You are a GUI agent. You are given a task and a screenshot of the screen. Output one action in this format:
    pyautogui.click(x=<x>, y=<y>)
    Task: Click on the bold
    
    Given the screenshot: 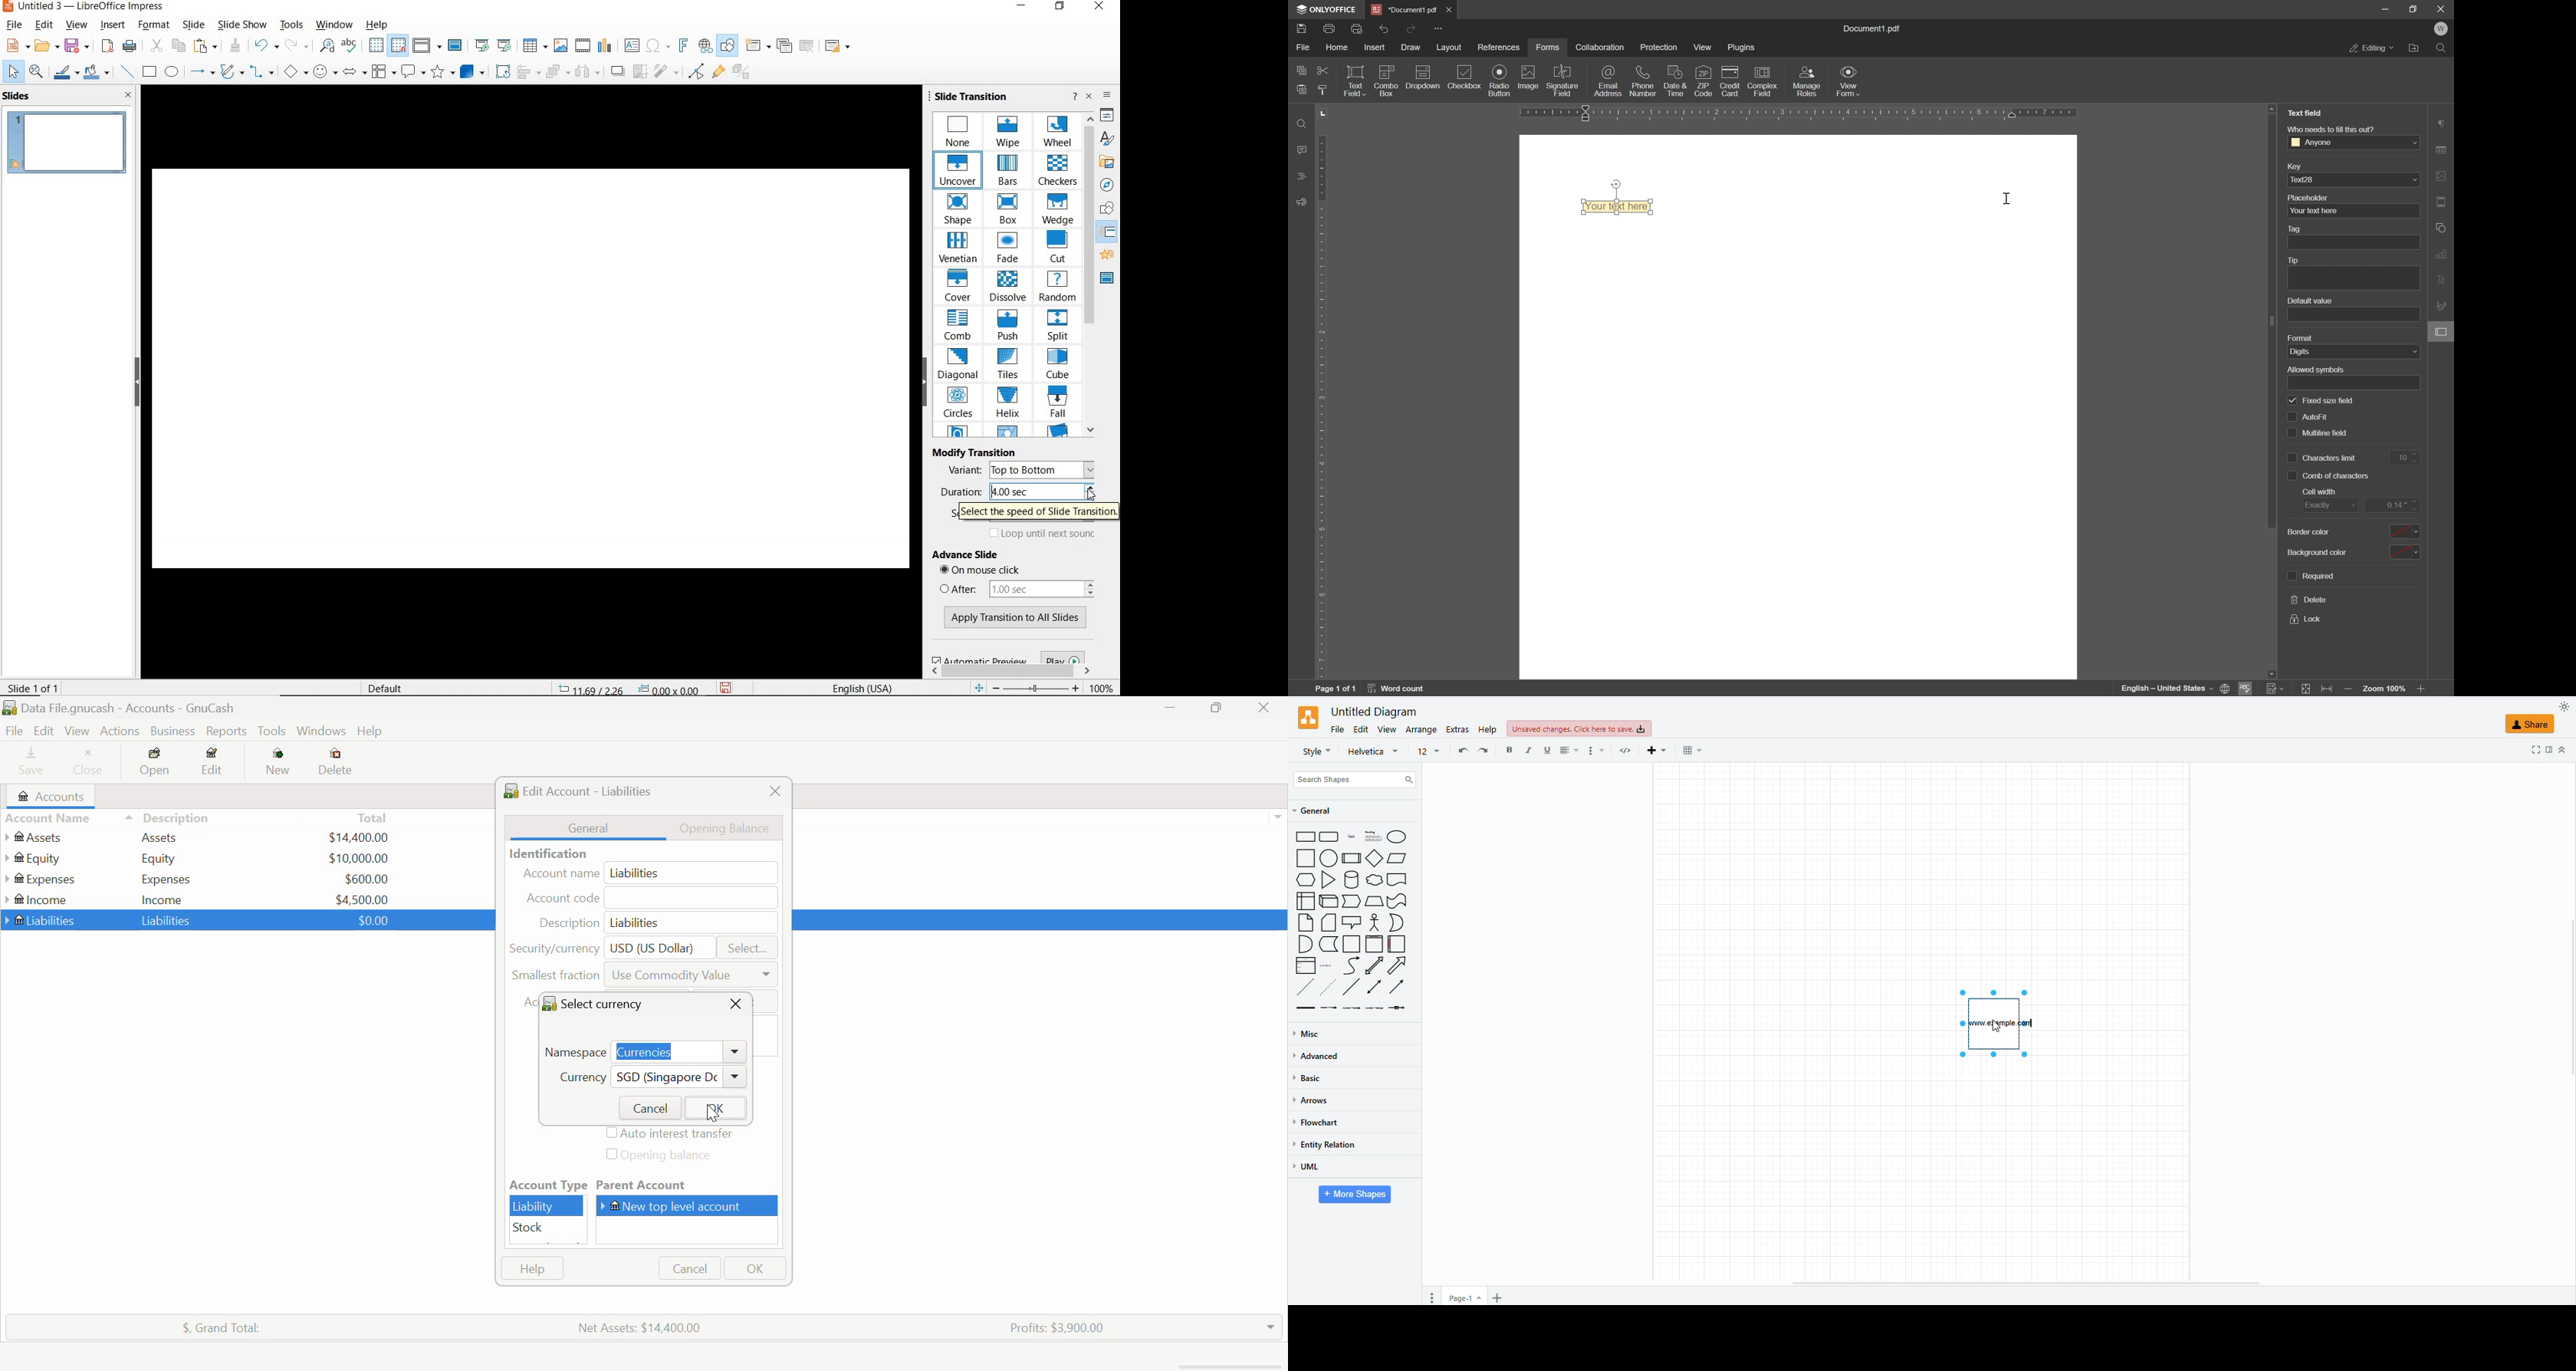 What is the action you would take?
    pyautogui.click(x=1513, y=751)
    